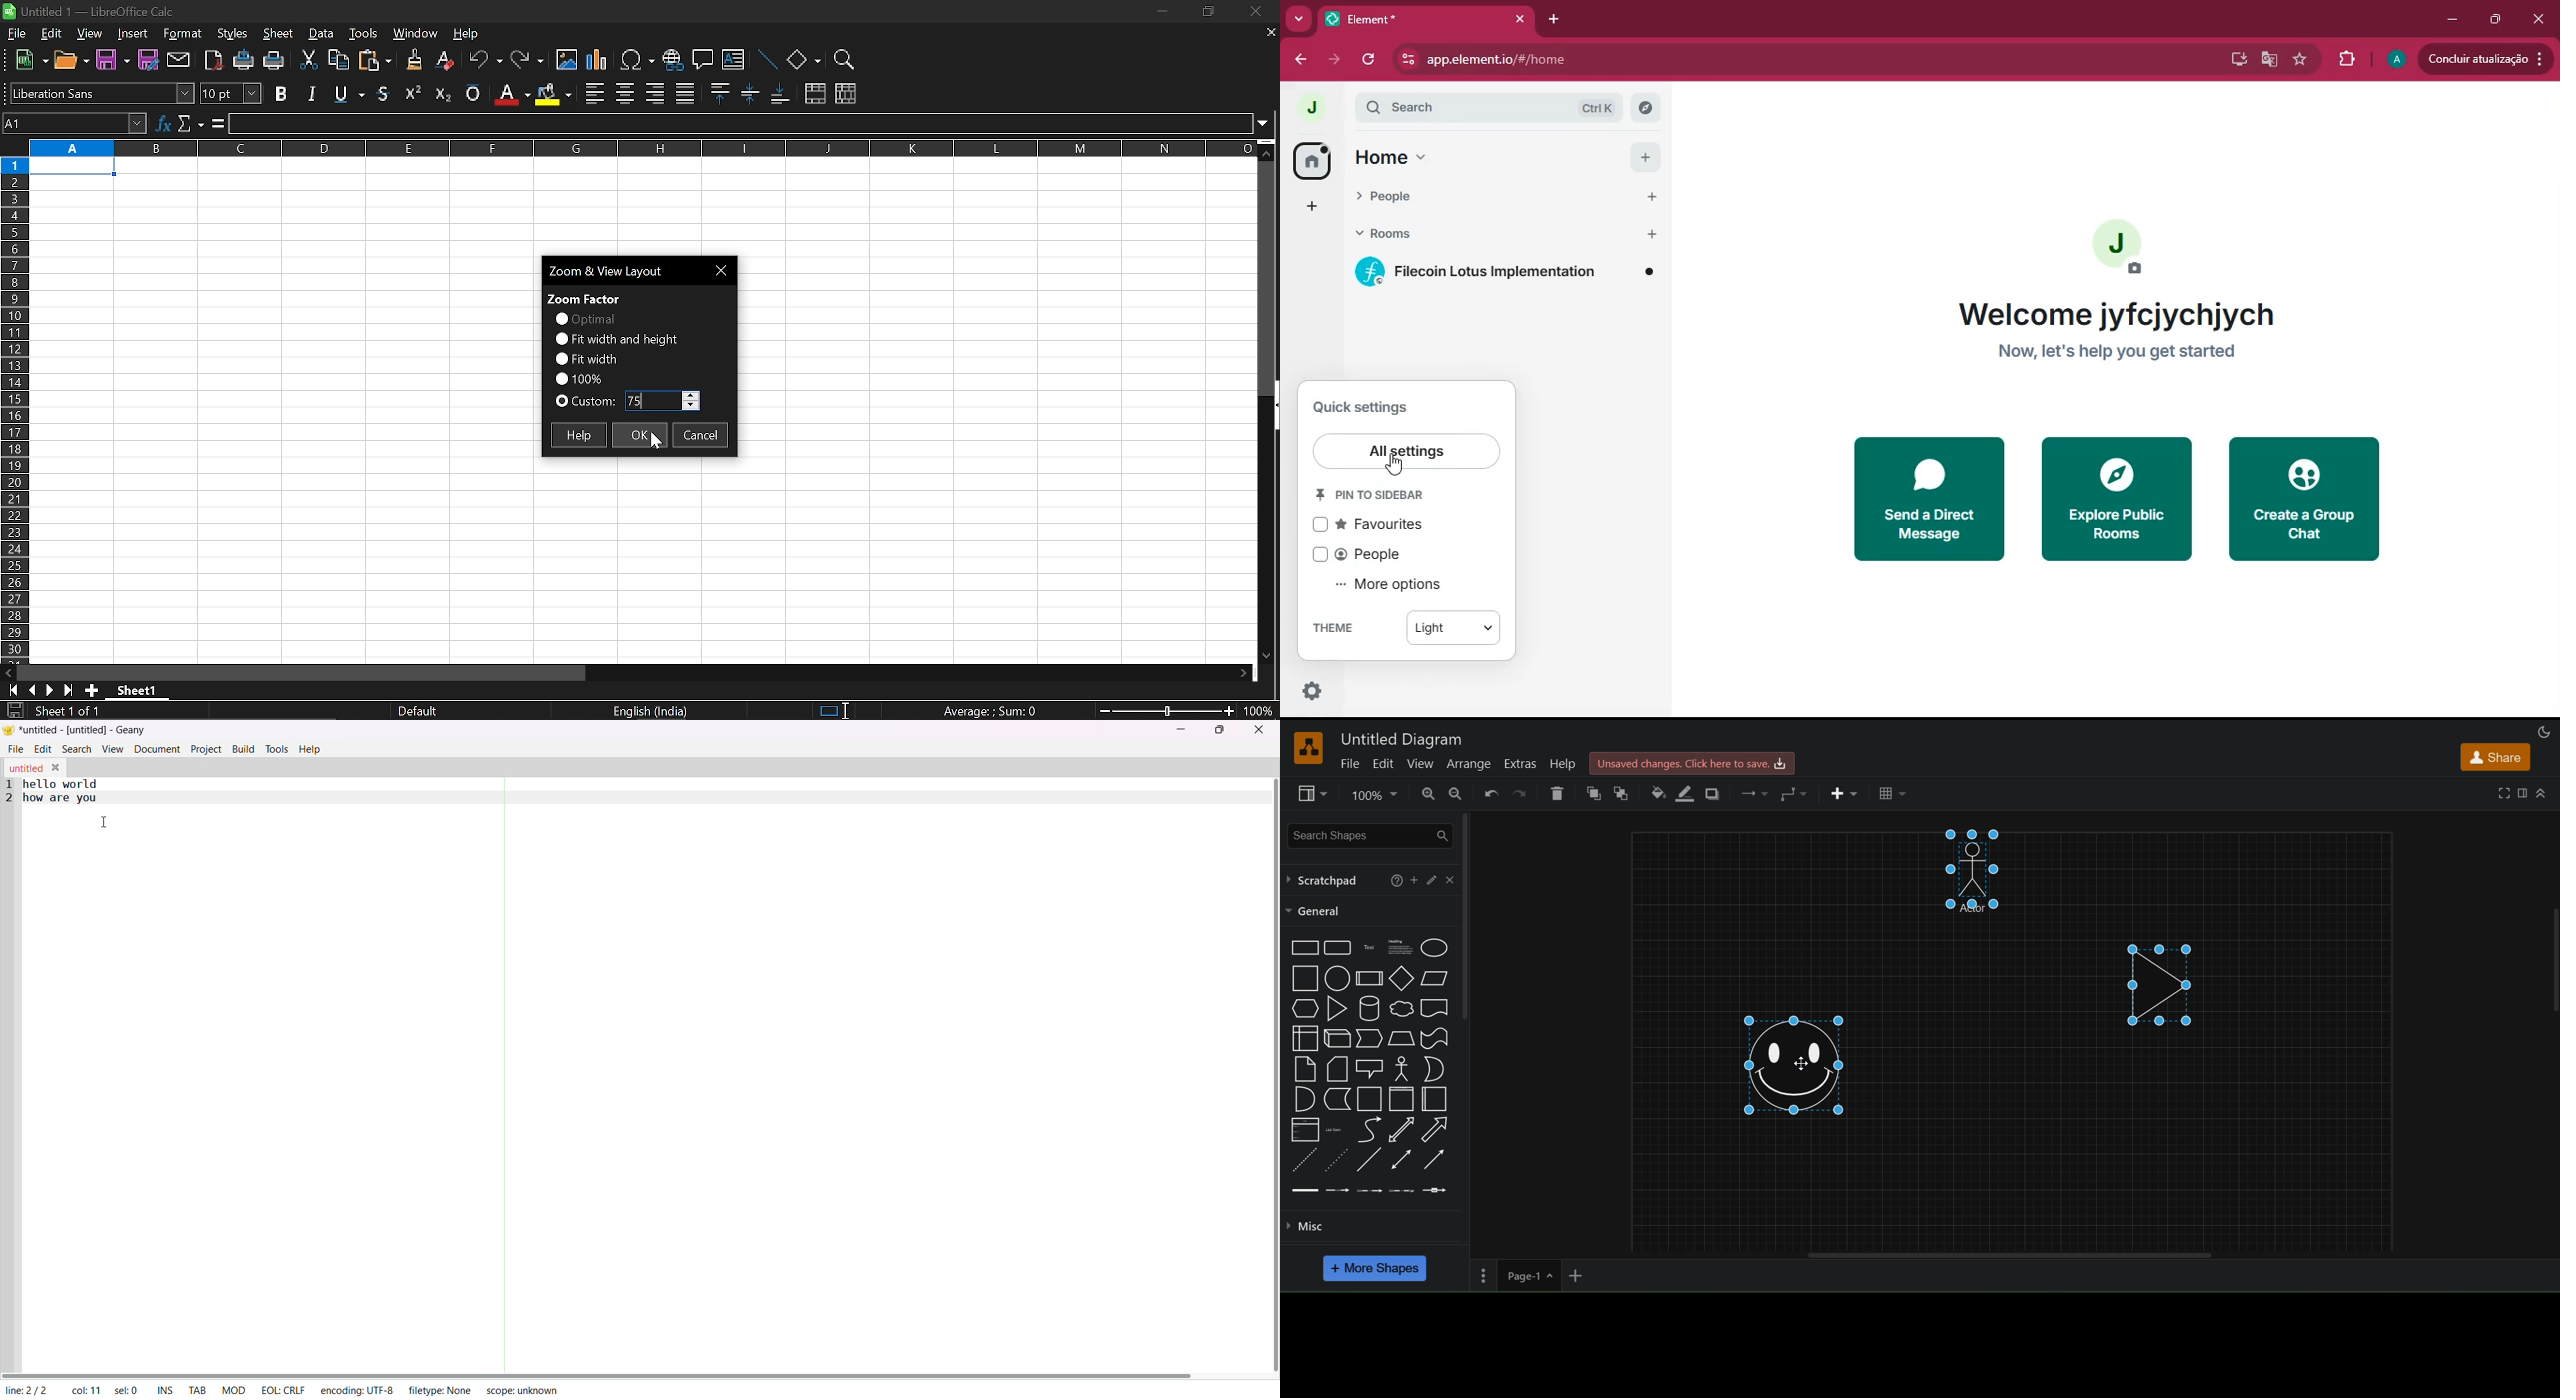 This screenshot has height=1400, width=2576. I want to click on help, so click(577, 435).